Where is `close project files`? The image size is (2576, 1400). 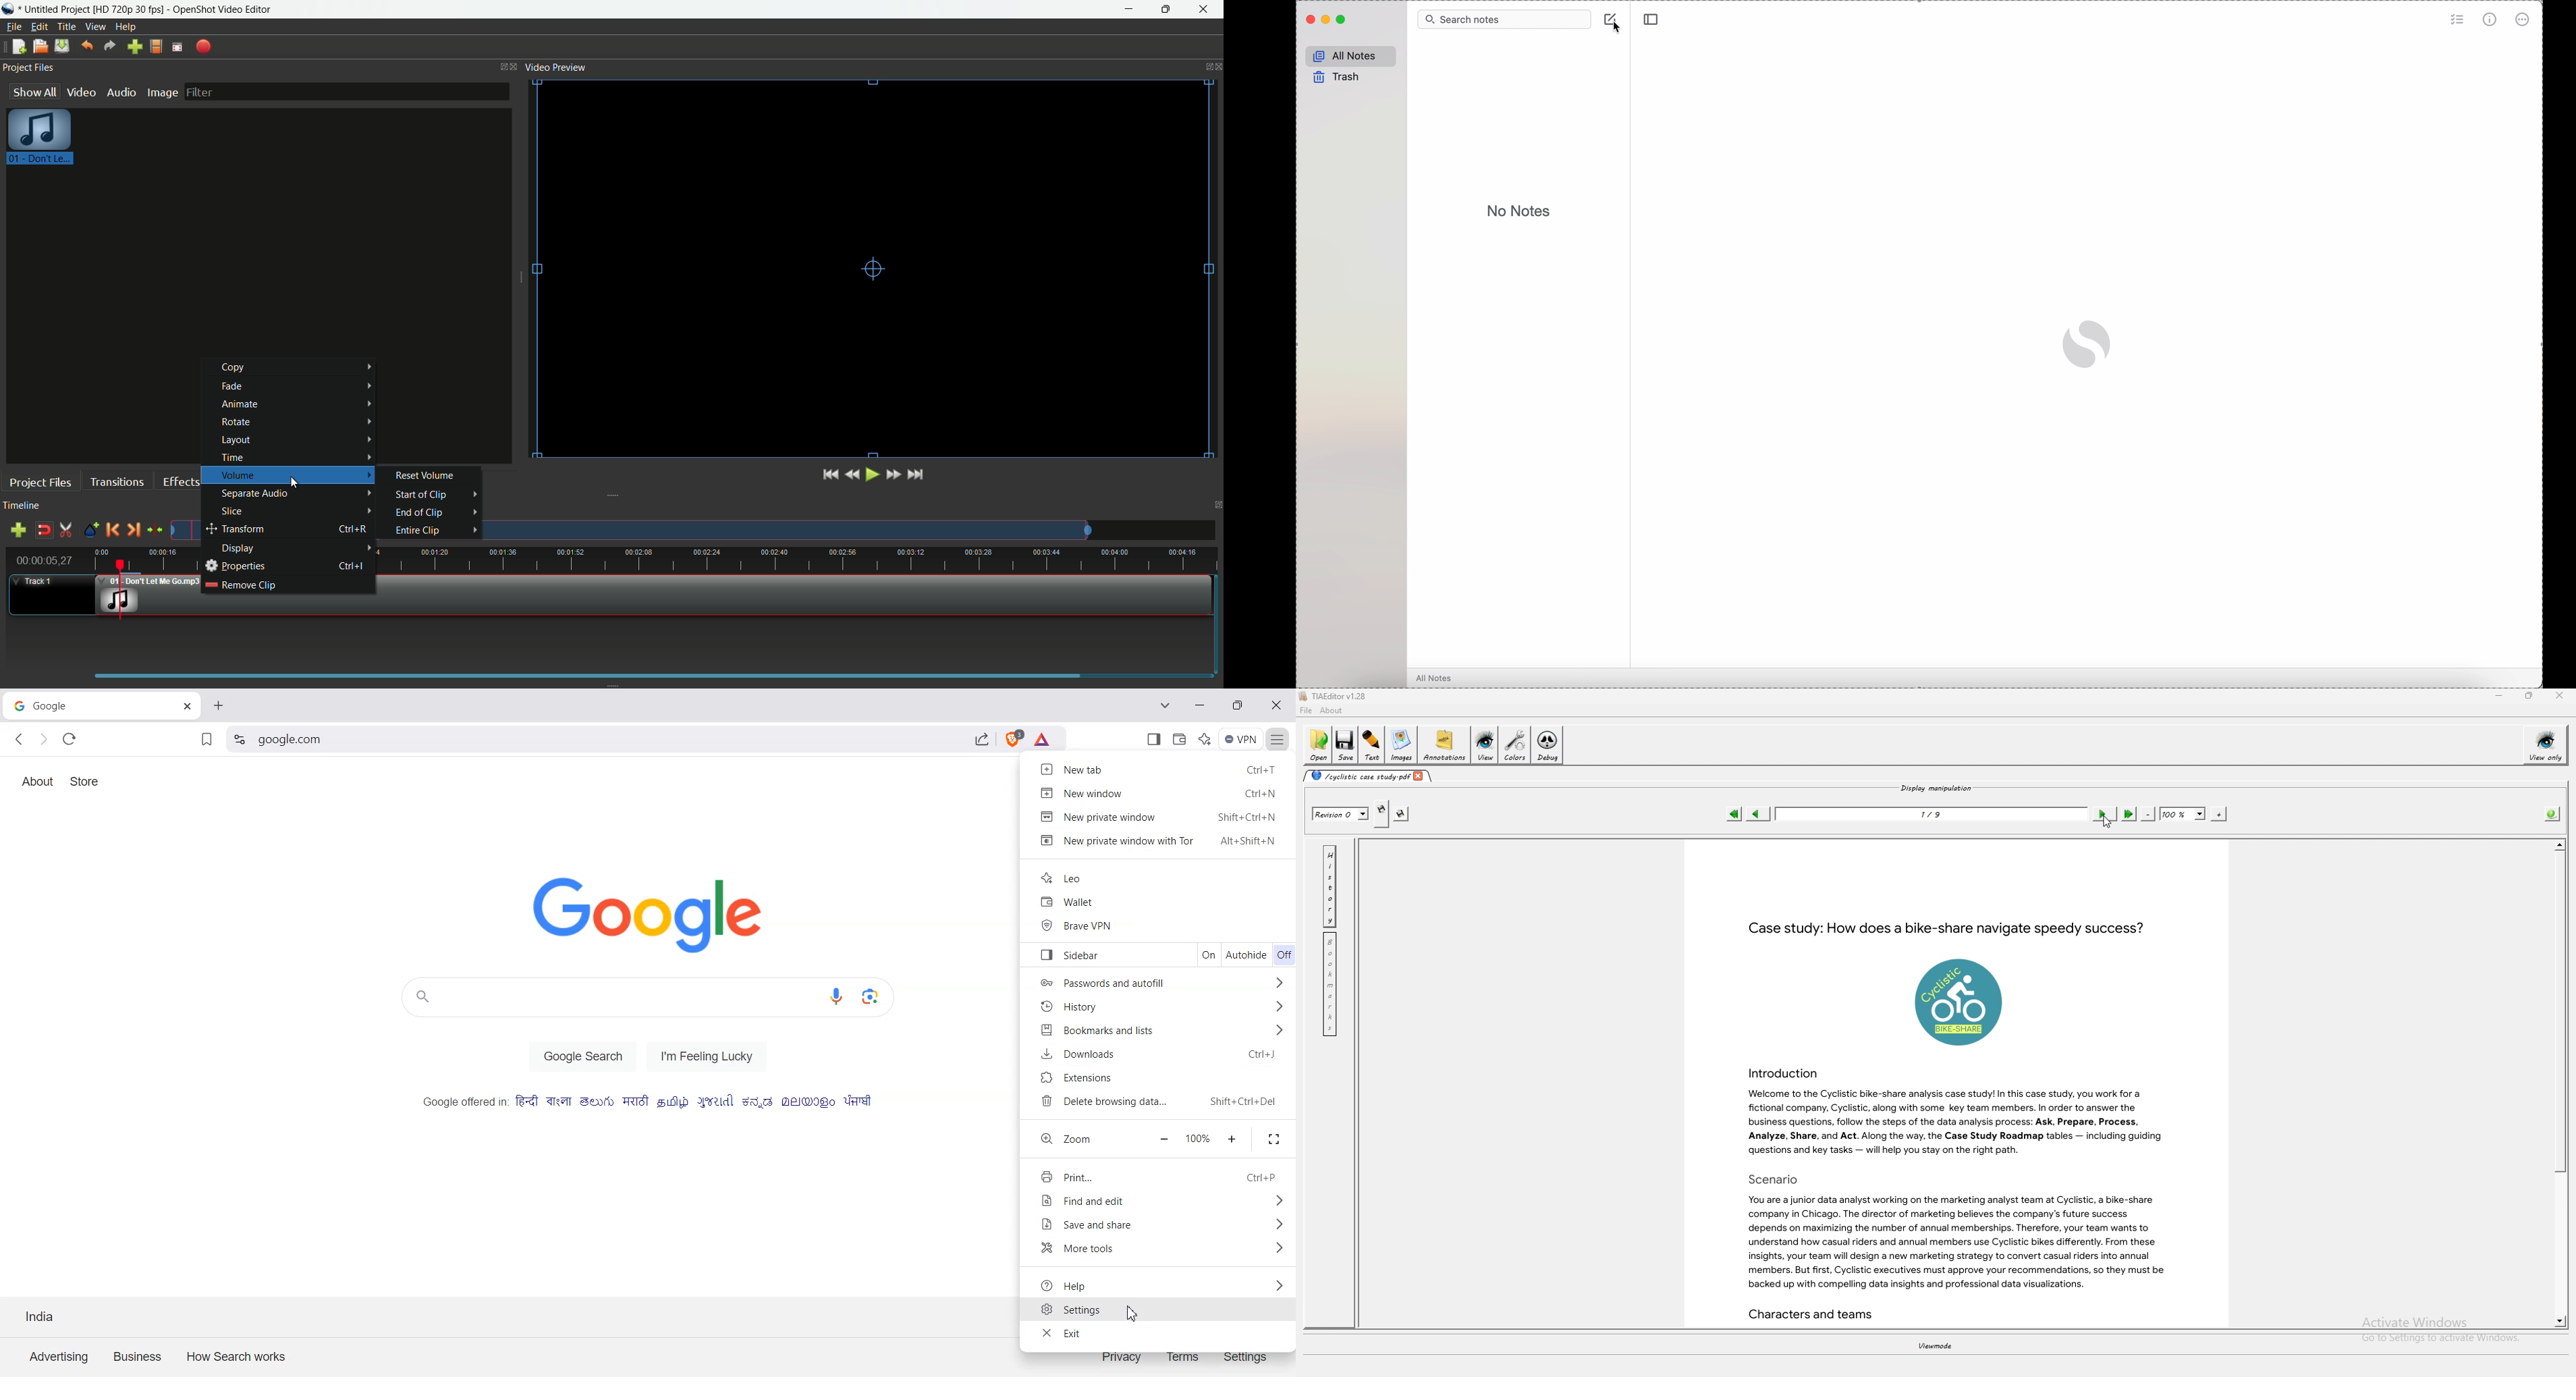
close project files is located at coordinates (515, 66).